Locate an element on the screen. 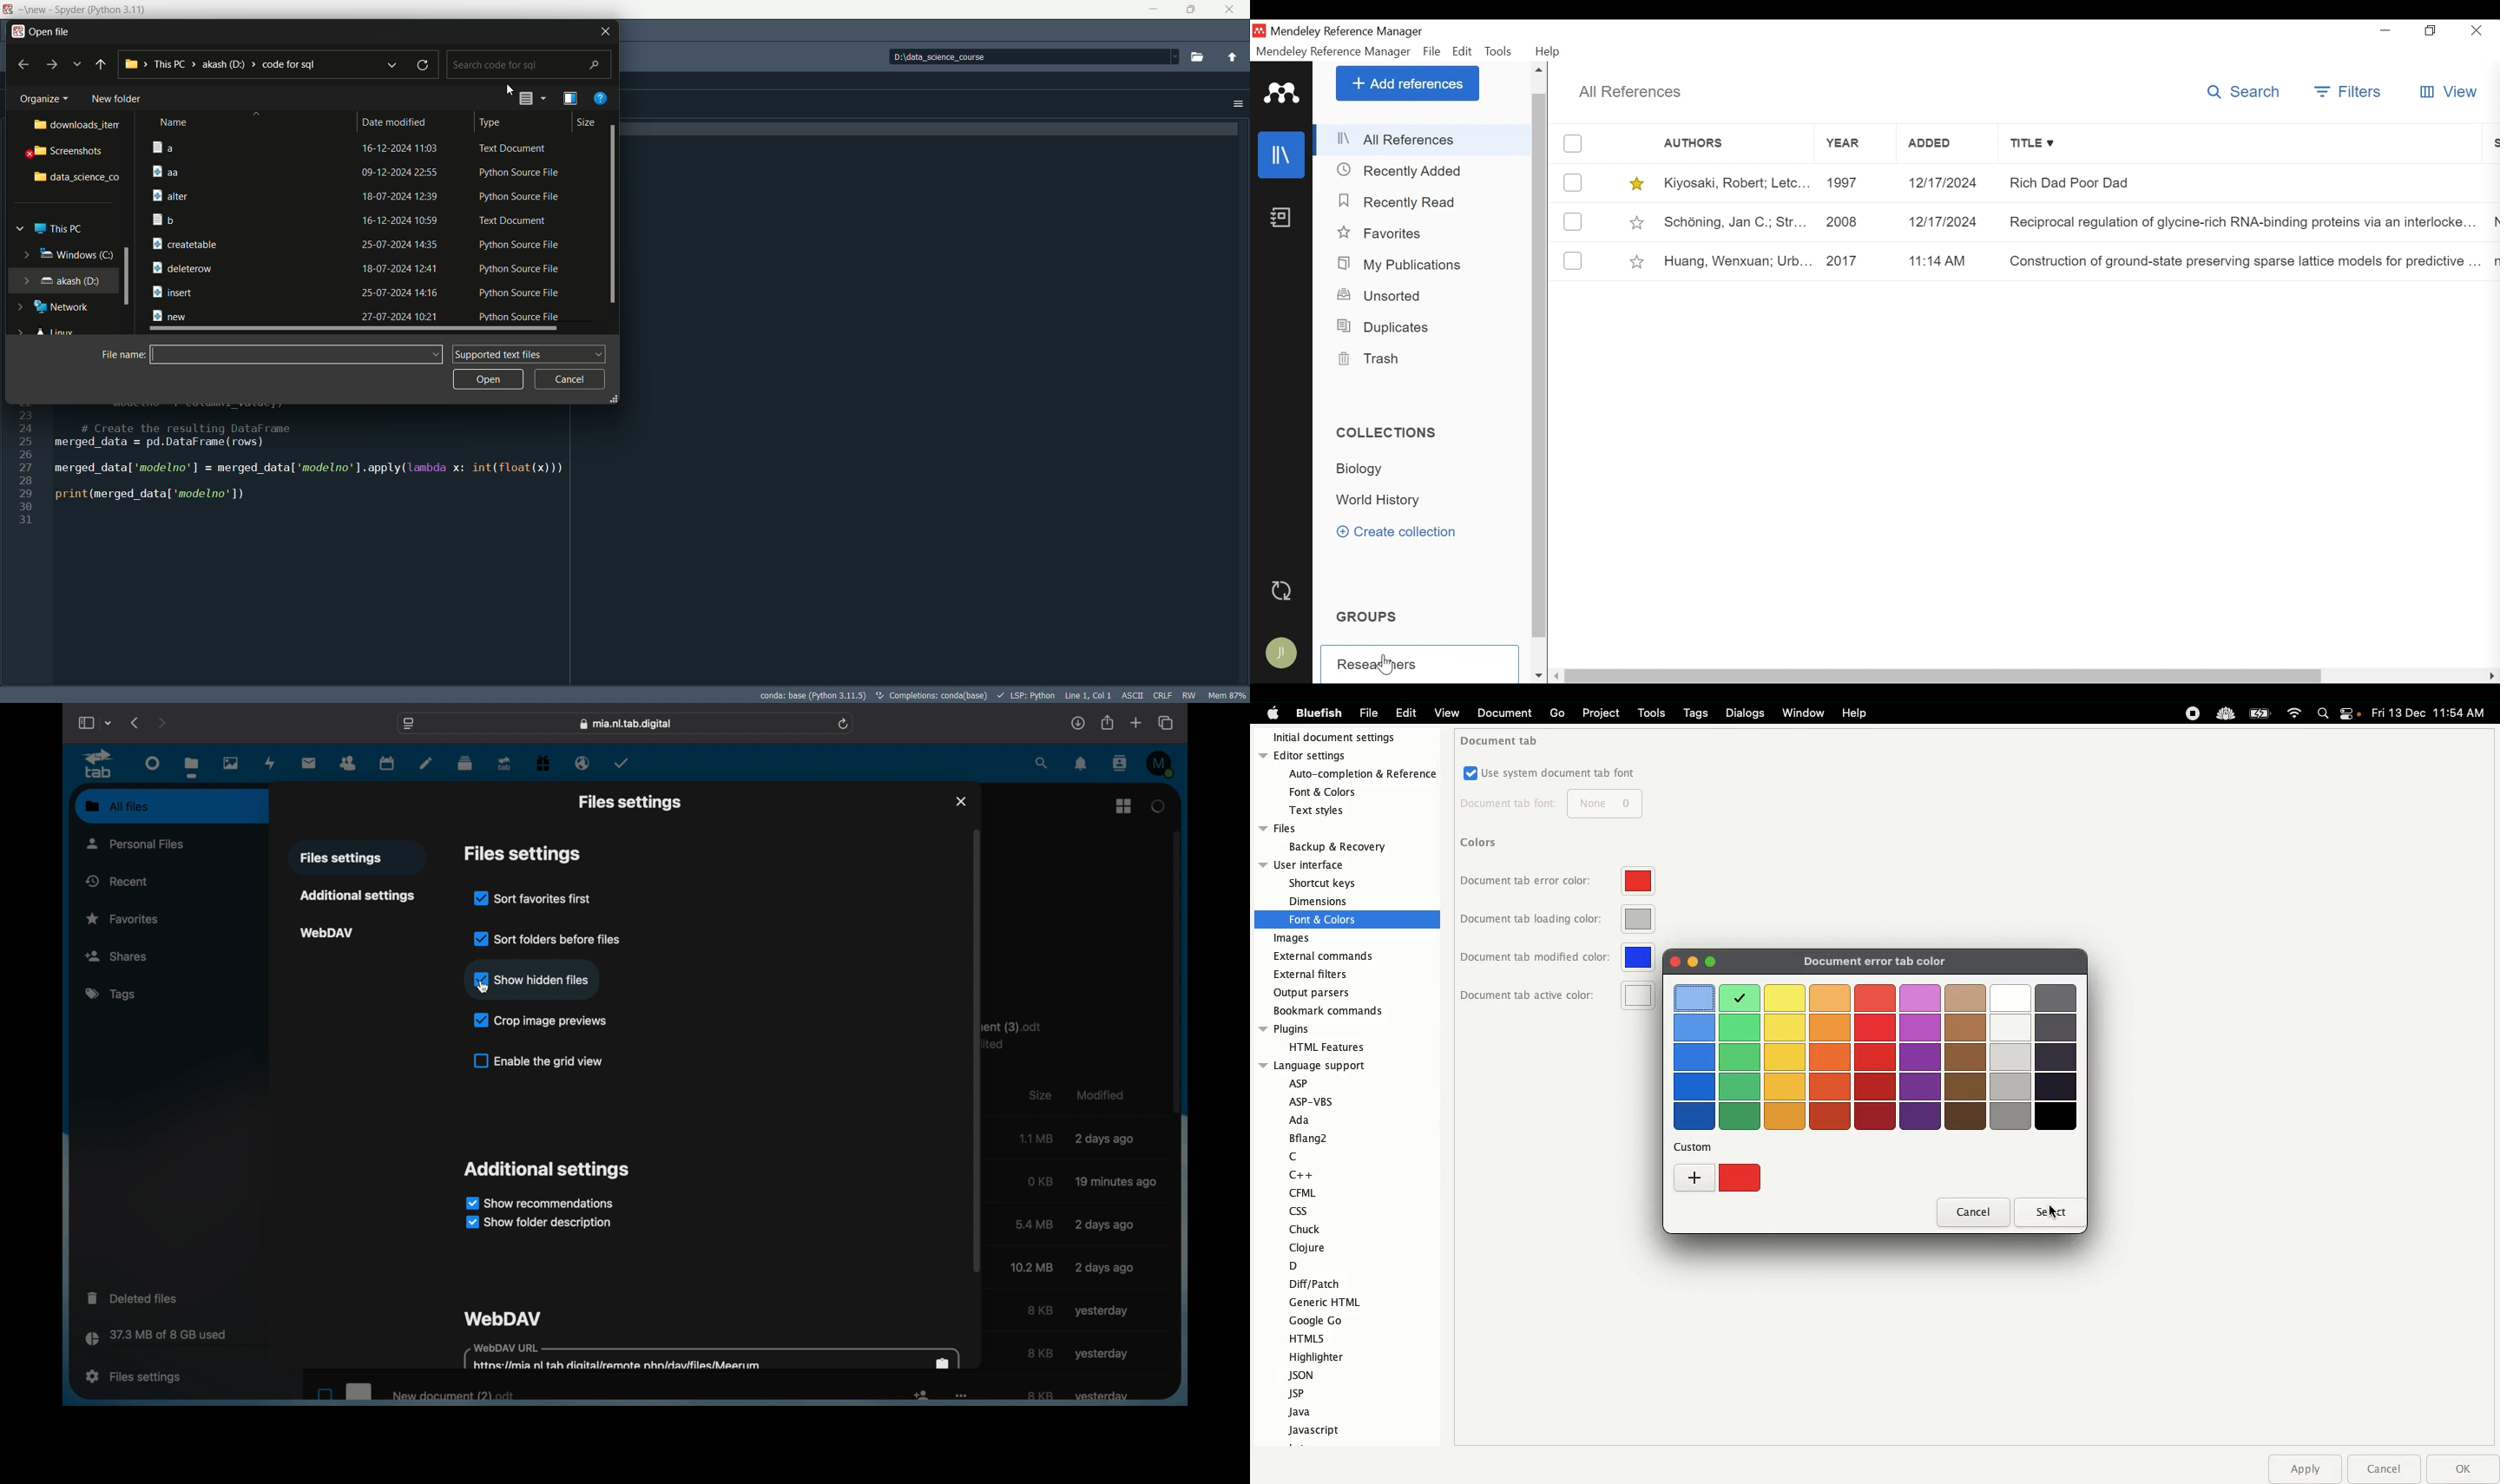 The image size is (2520, 1484). Colors  is located at coordinates (1481, 842).